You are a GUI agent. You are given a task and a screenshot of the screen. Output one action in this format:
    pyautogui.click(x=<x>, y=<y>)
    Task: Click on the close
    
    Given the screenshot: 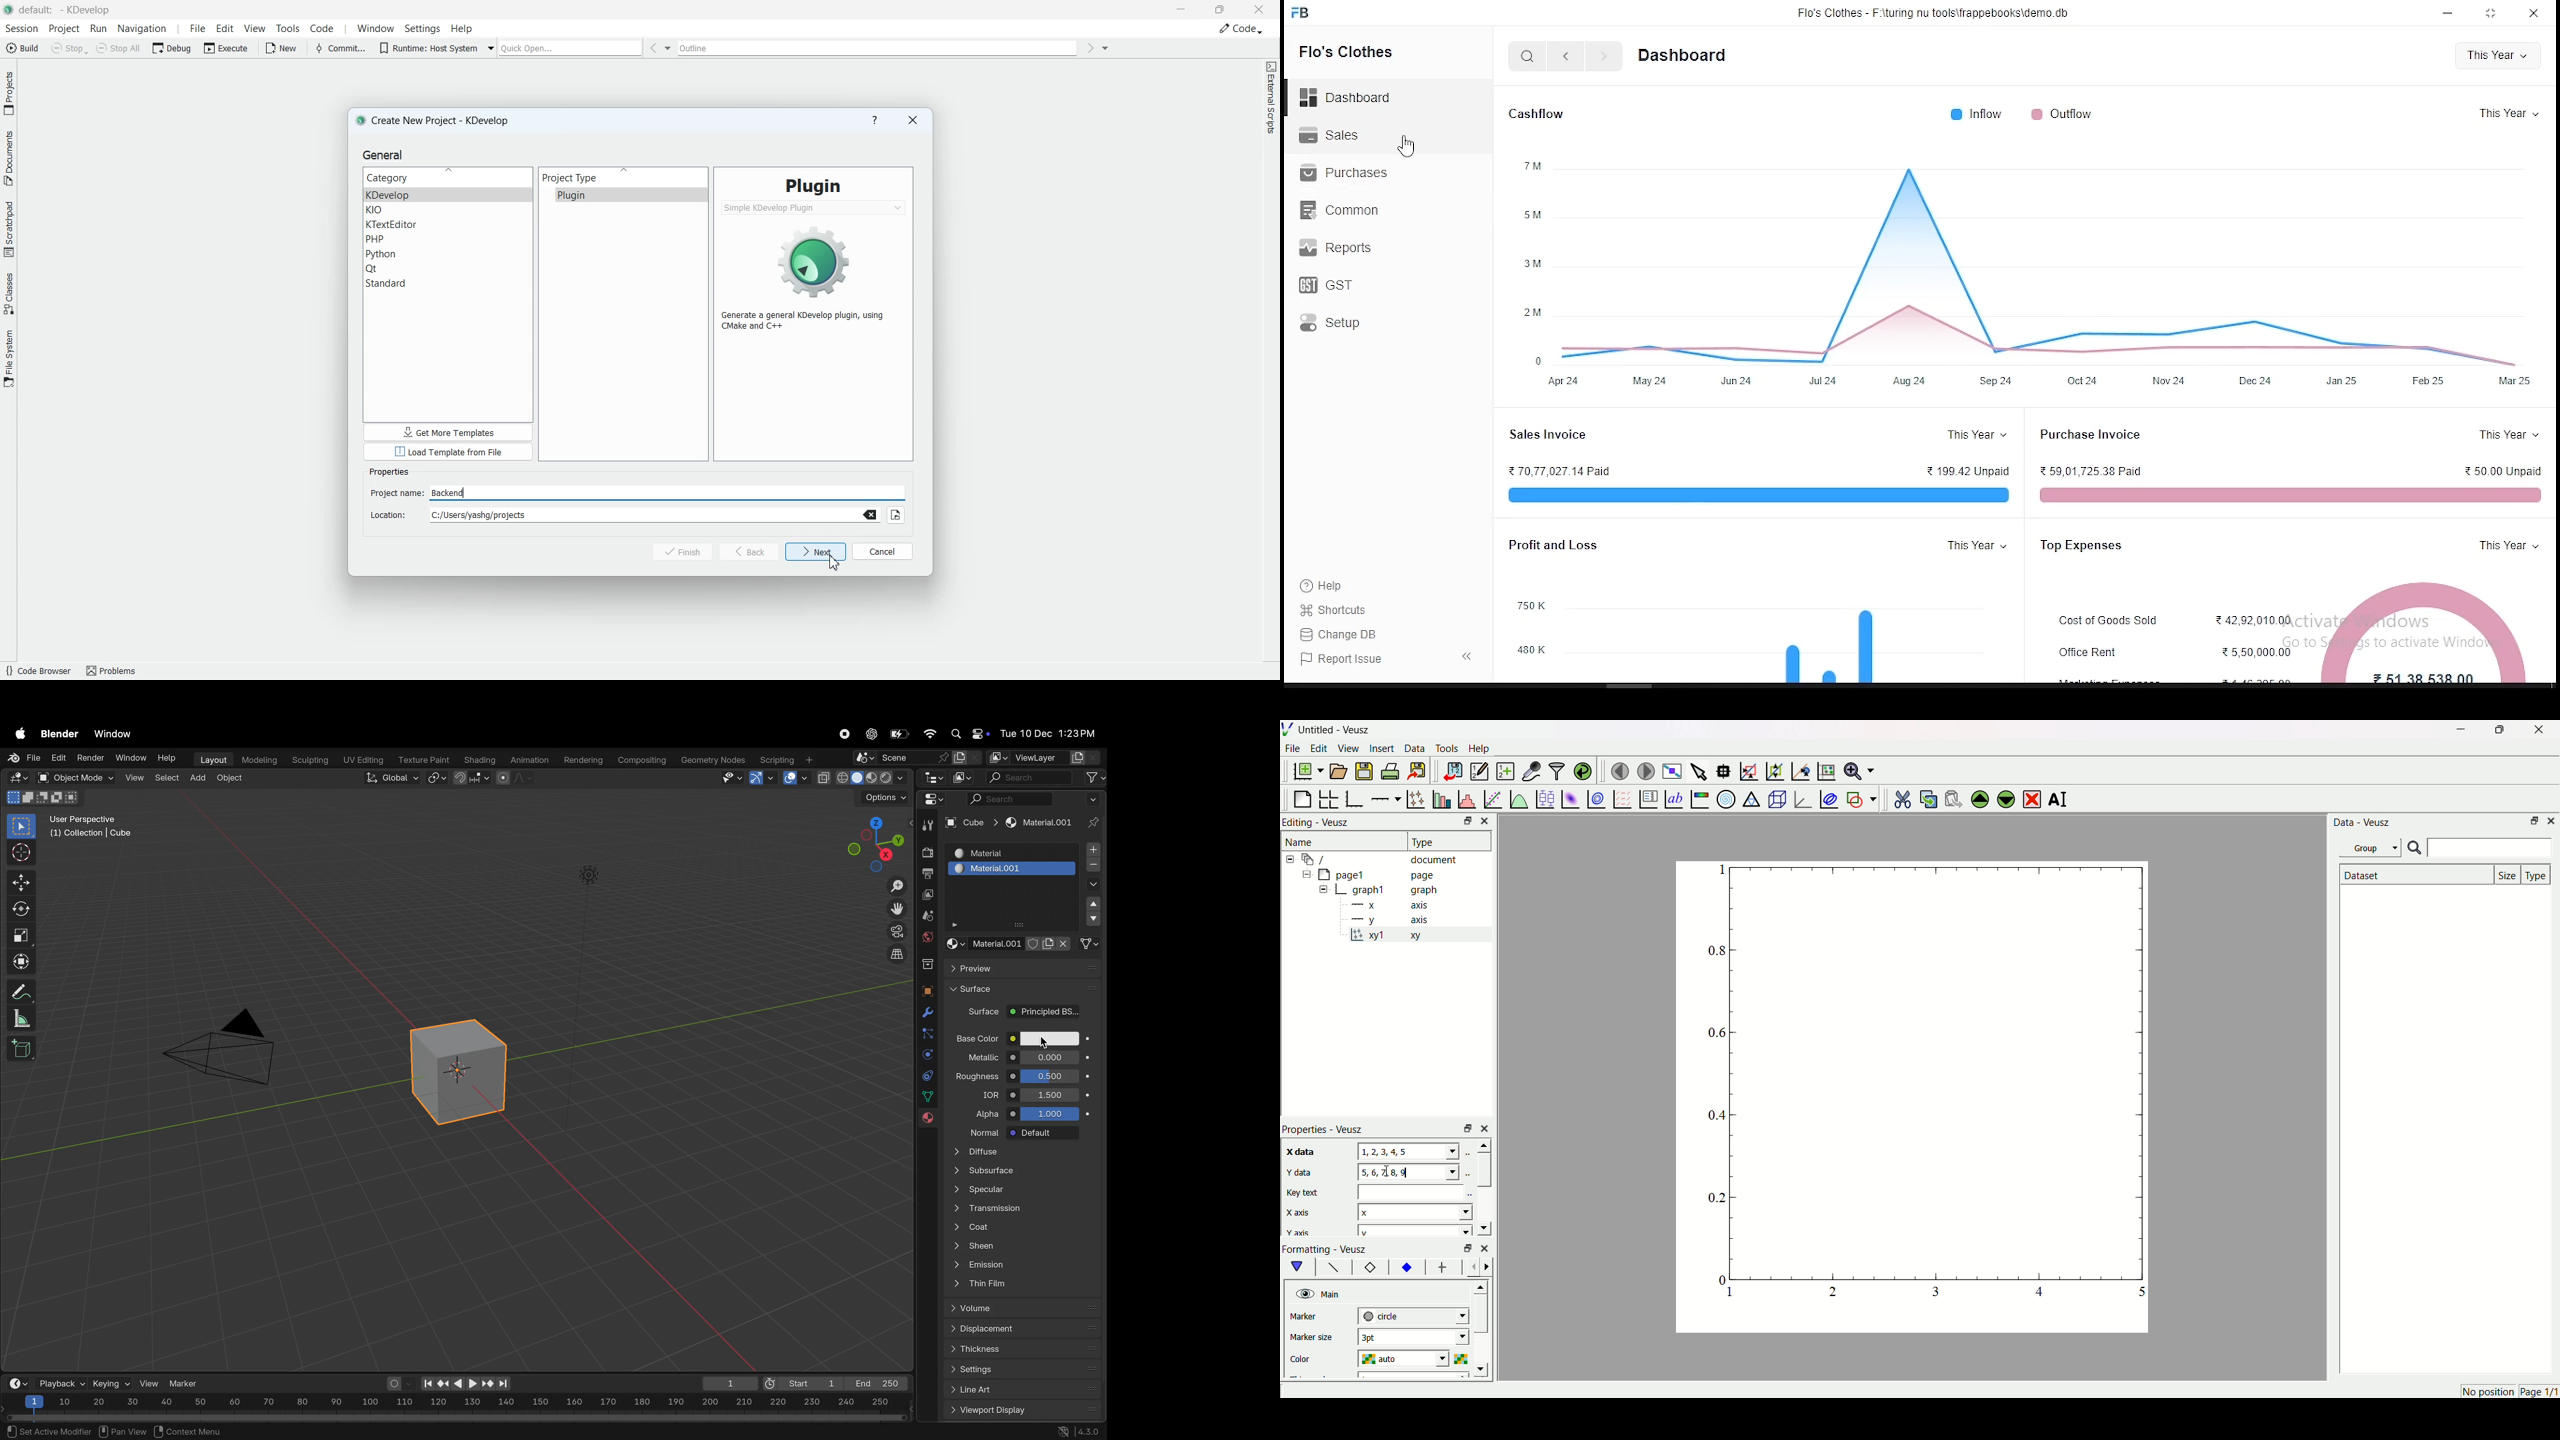 What is the action you would take?
    pyautogui.click(x=2534, y=12)
    